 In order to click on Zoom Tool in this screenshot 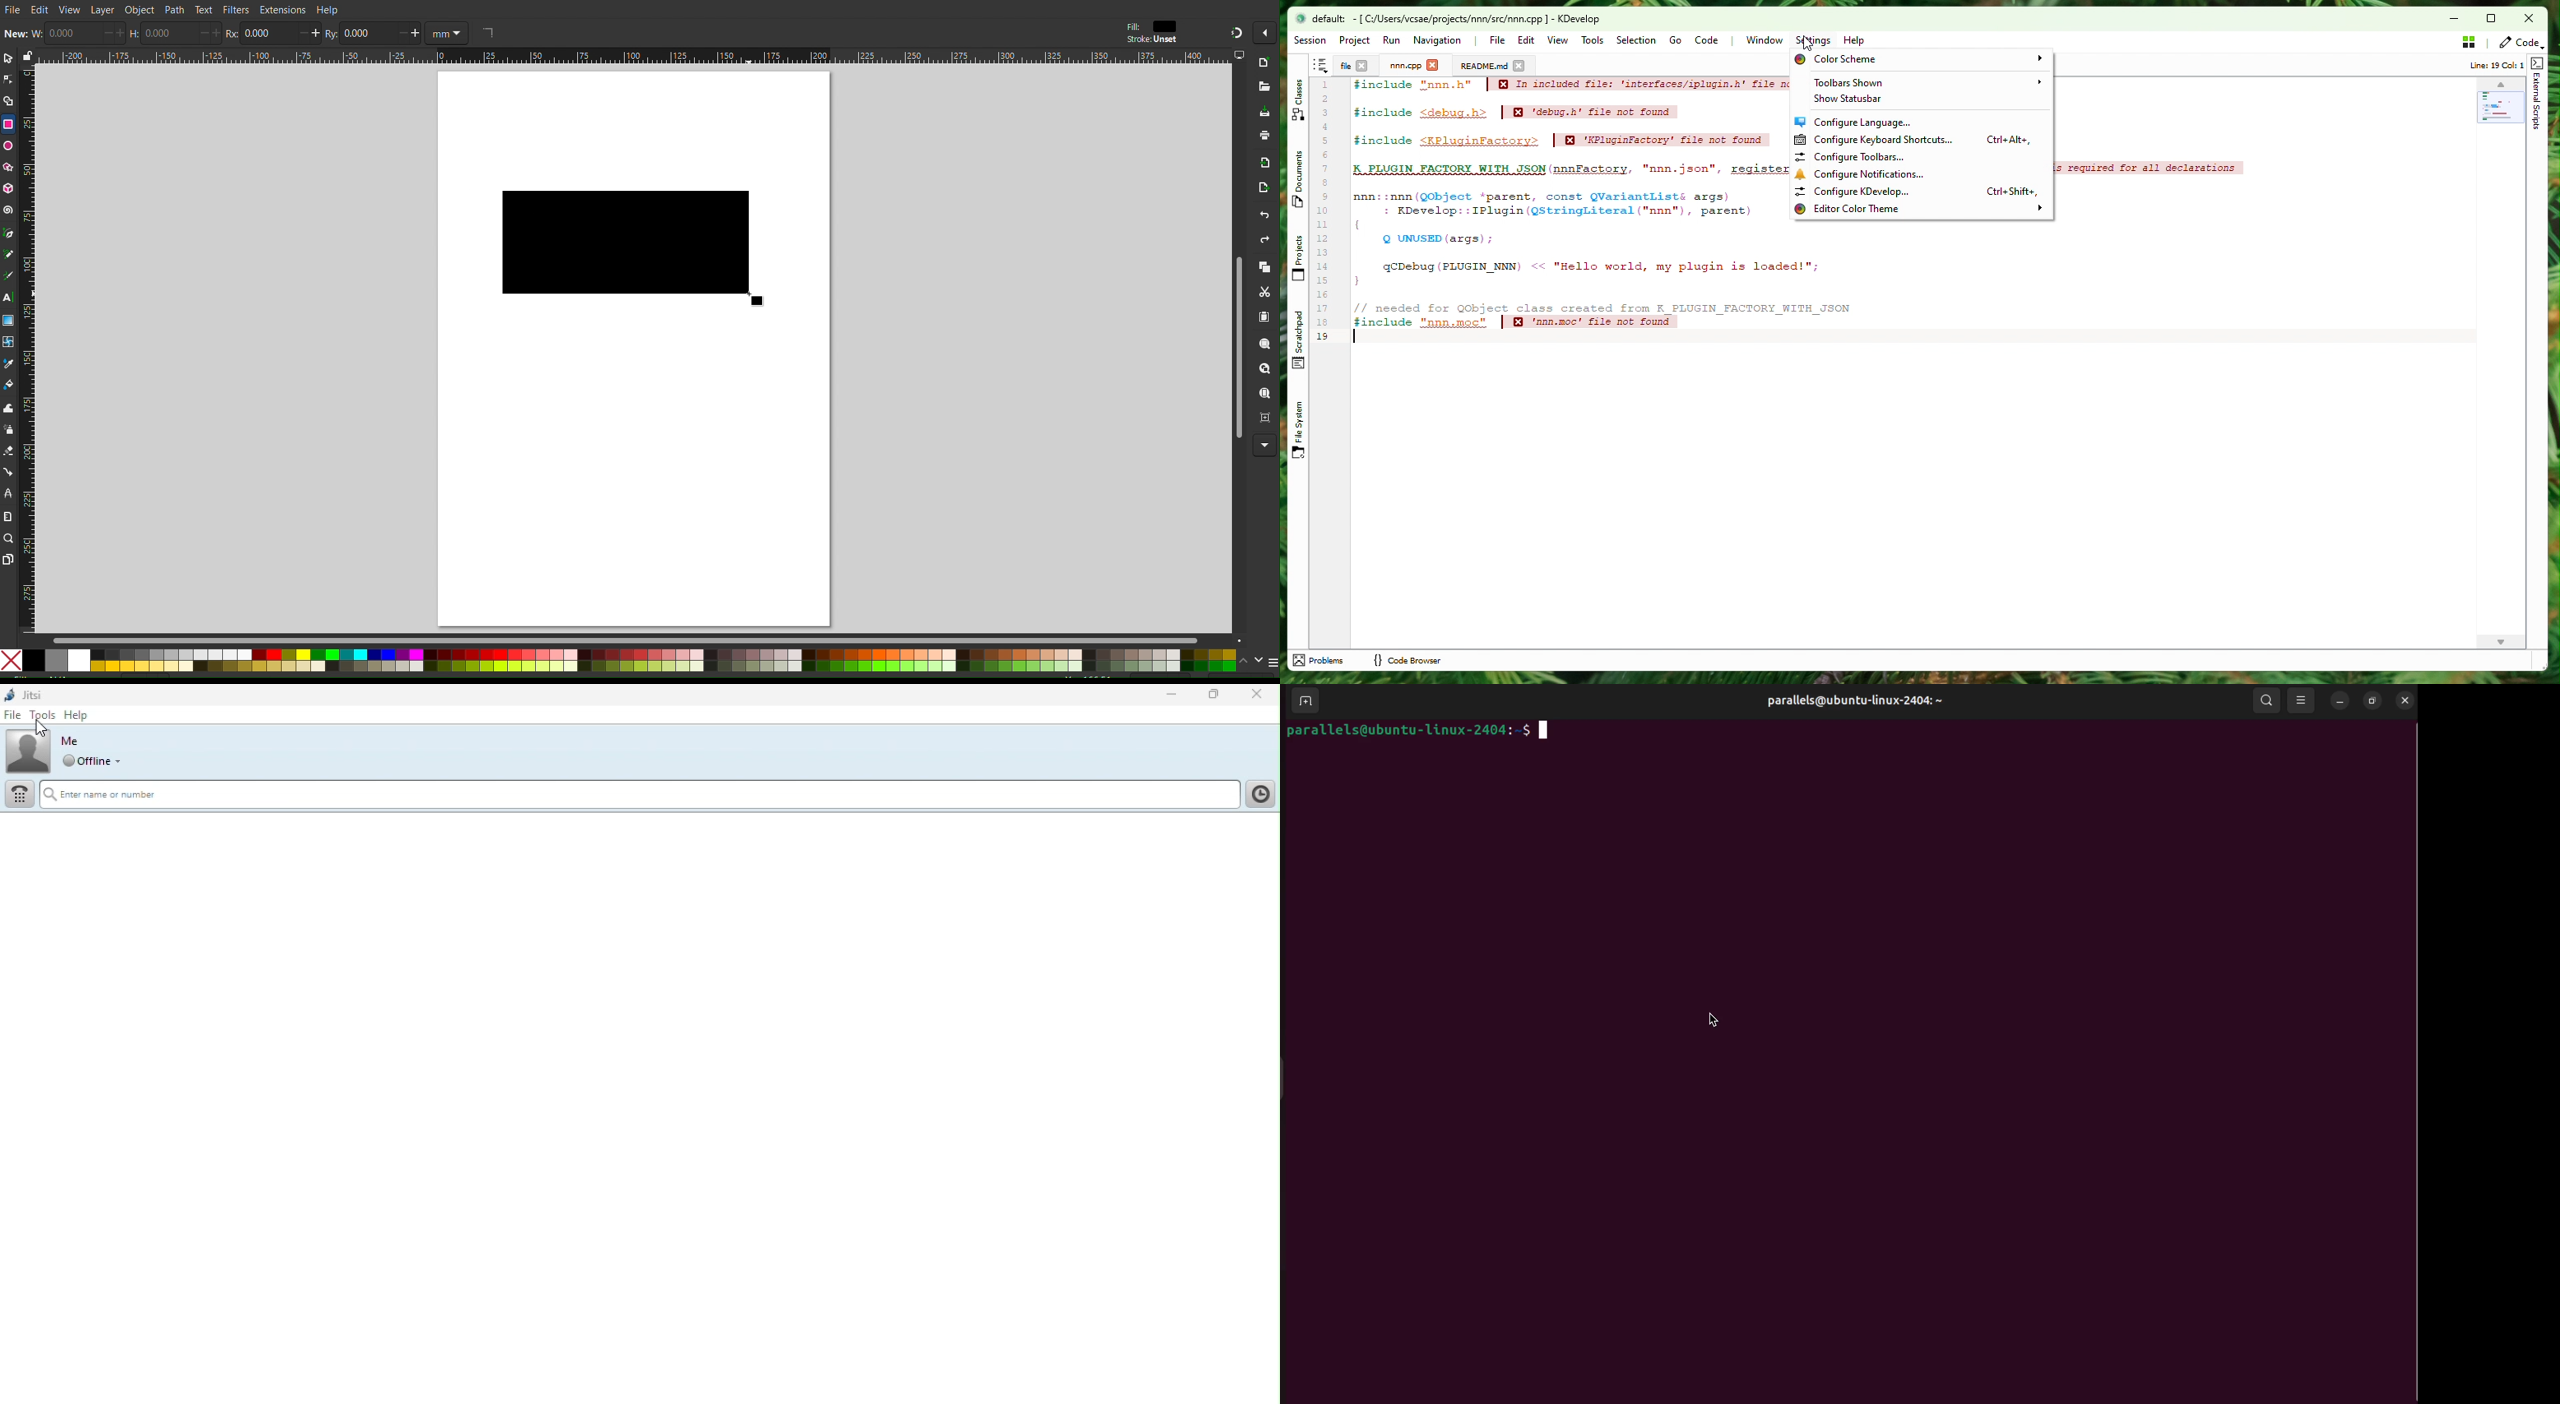, I will do `click(8, 538)`.